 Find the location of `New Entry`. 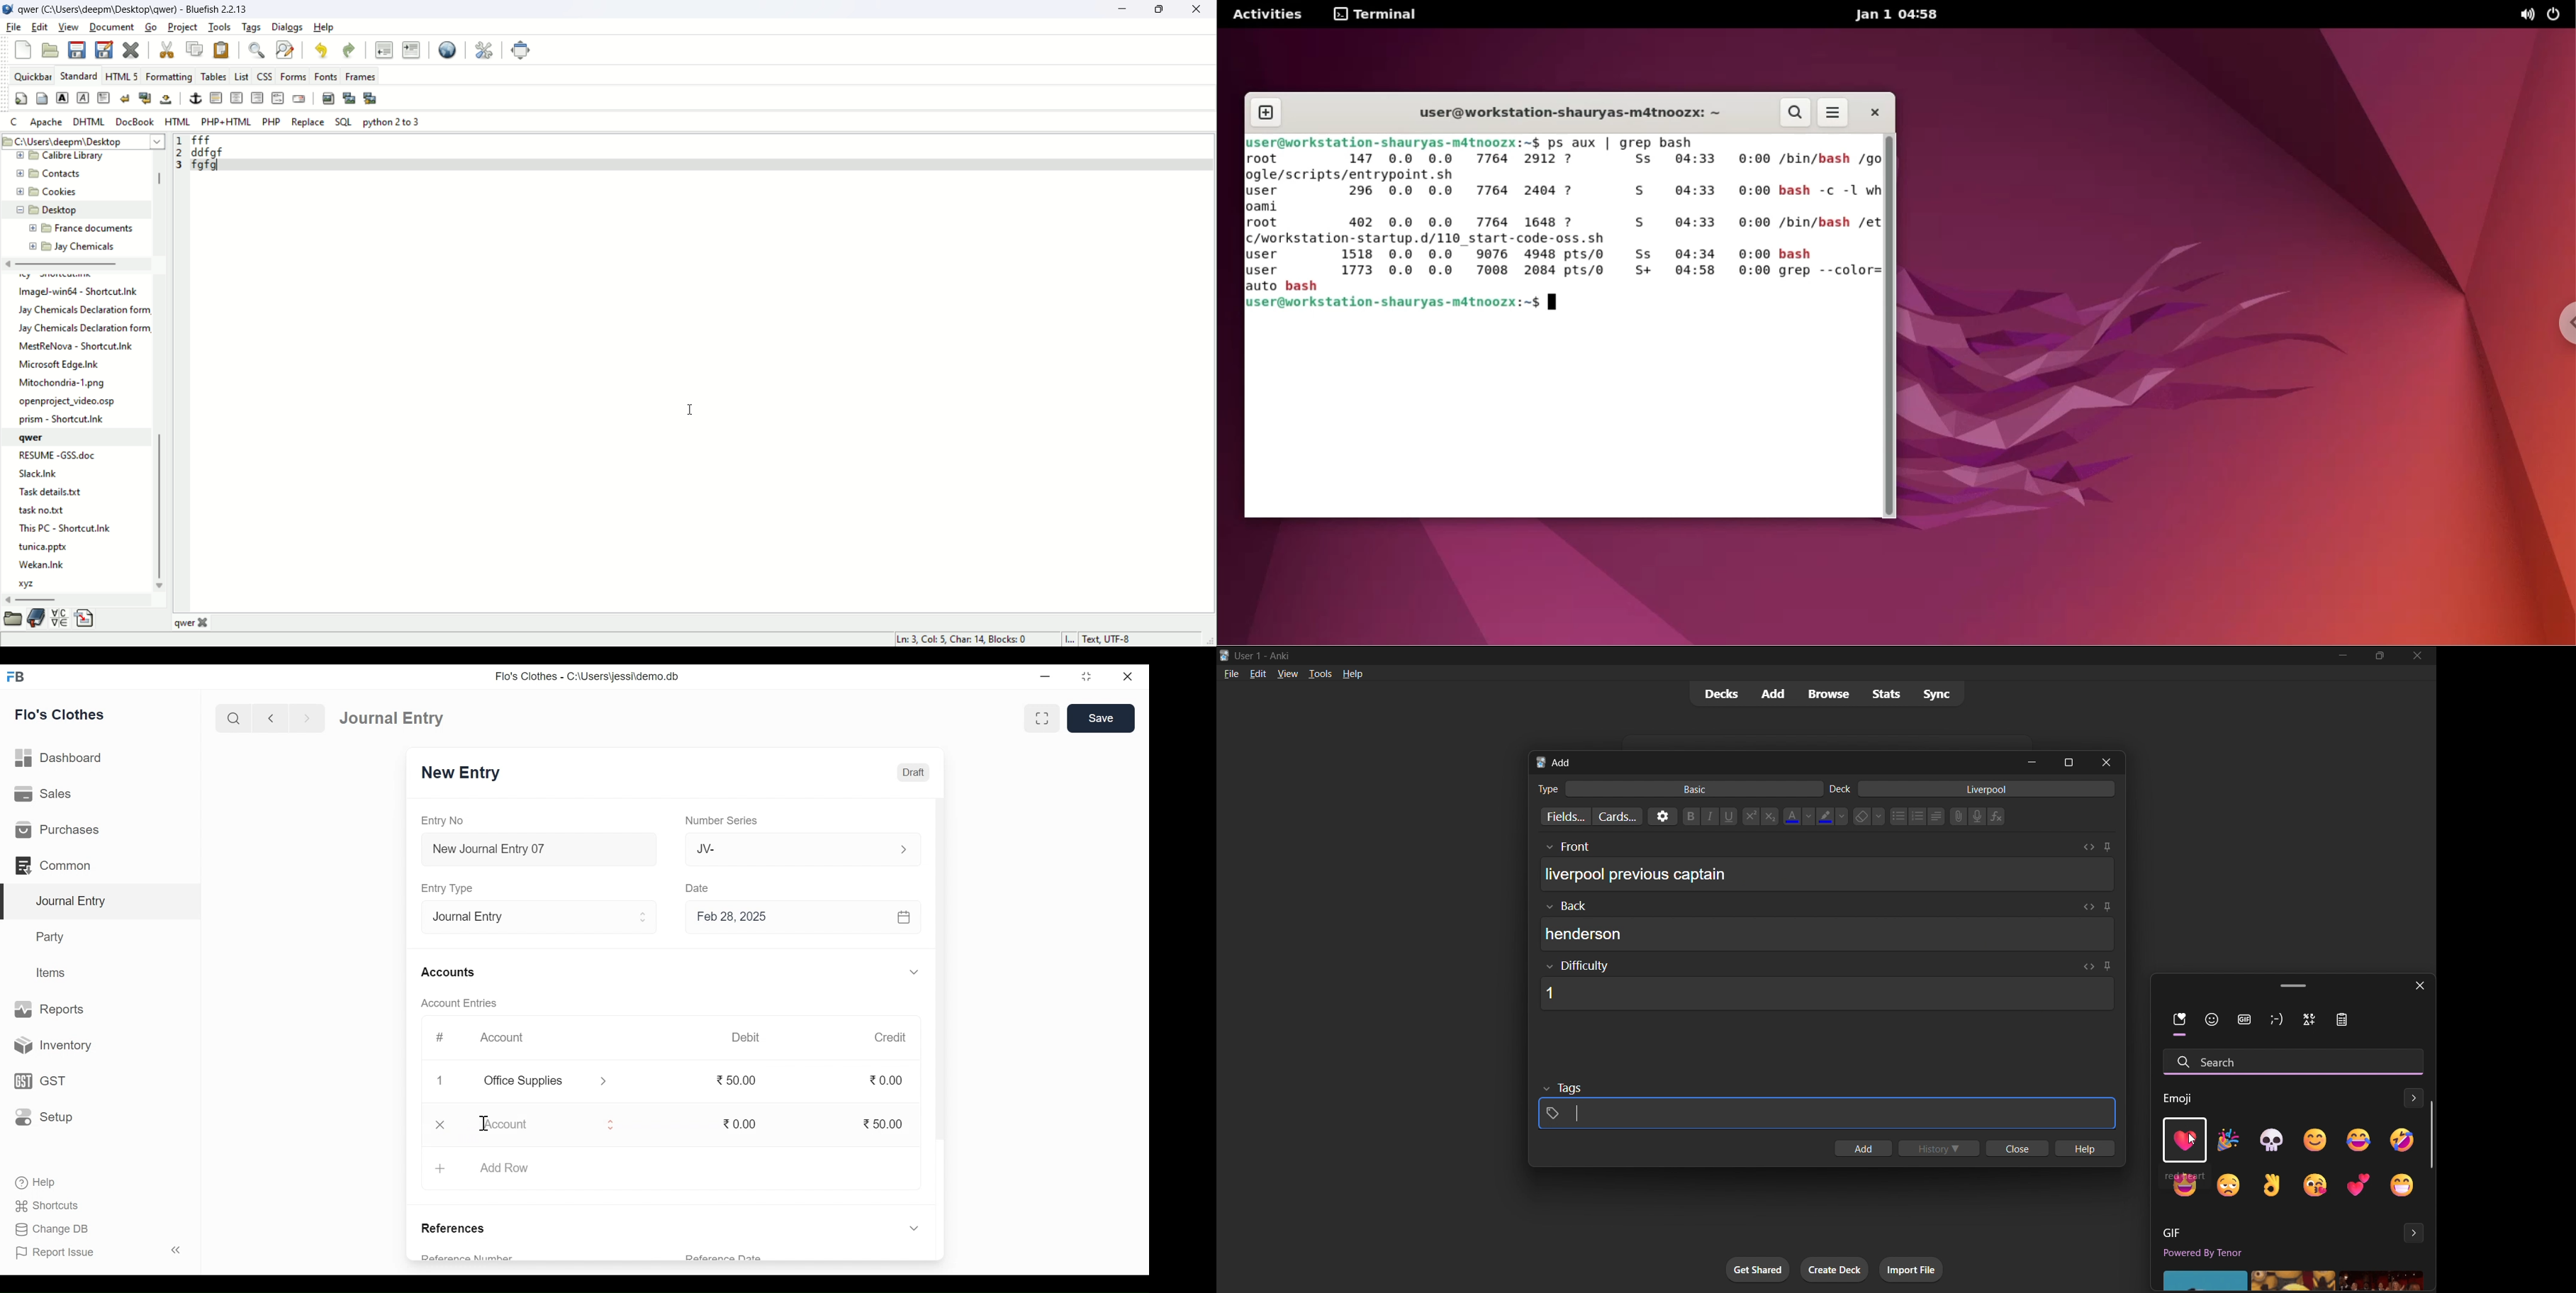

New Entry is located at coordinates (464, 773).